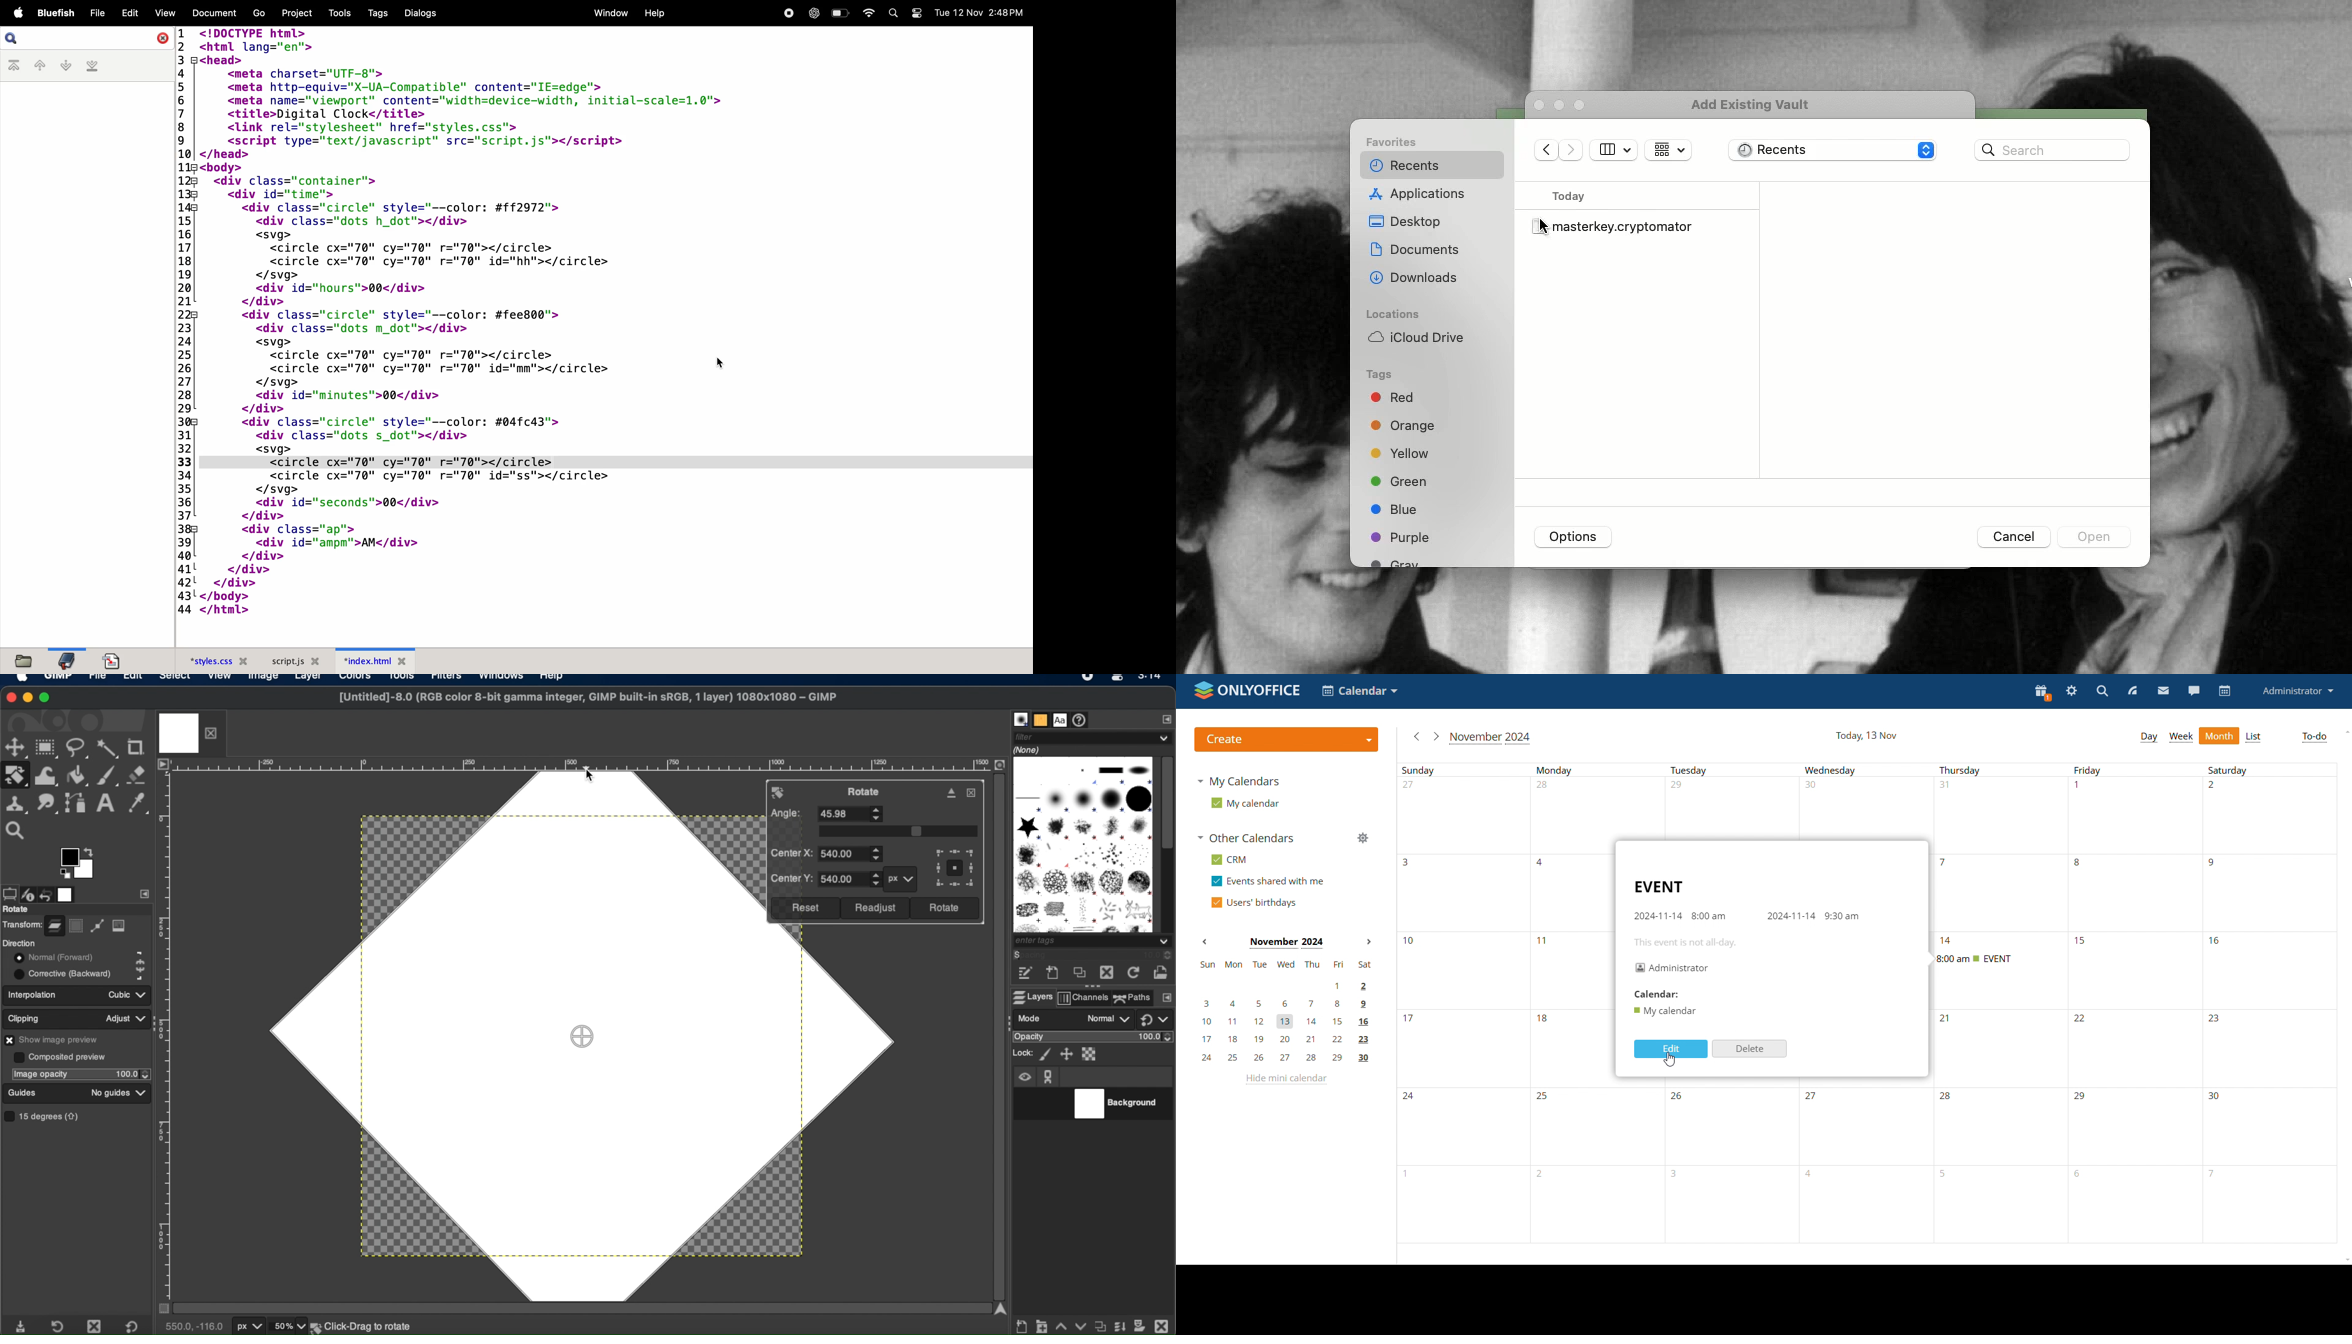  Describe the element at coordinates (1285, 985) in the screenshot. I see `1, 2` at that location.